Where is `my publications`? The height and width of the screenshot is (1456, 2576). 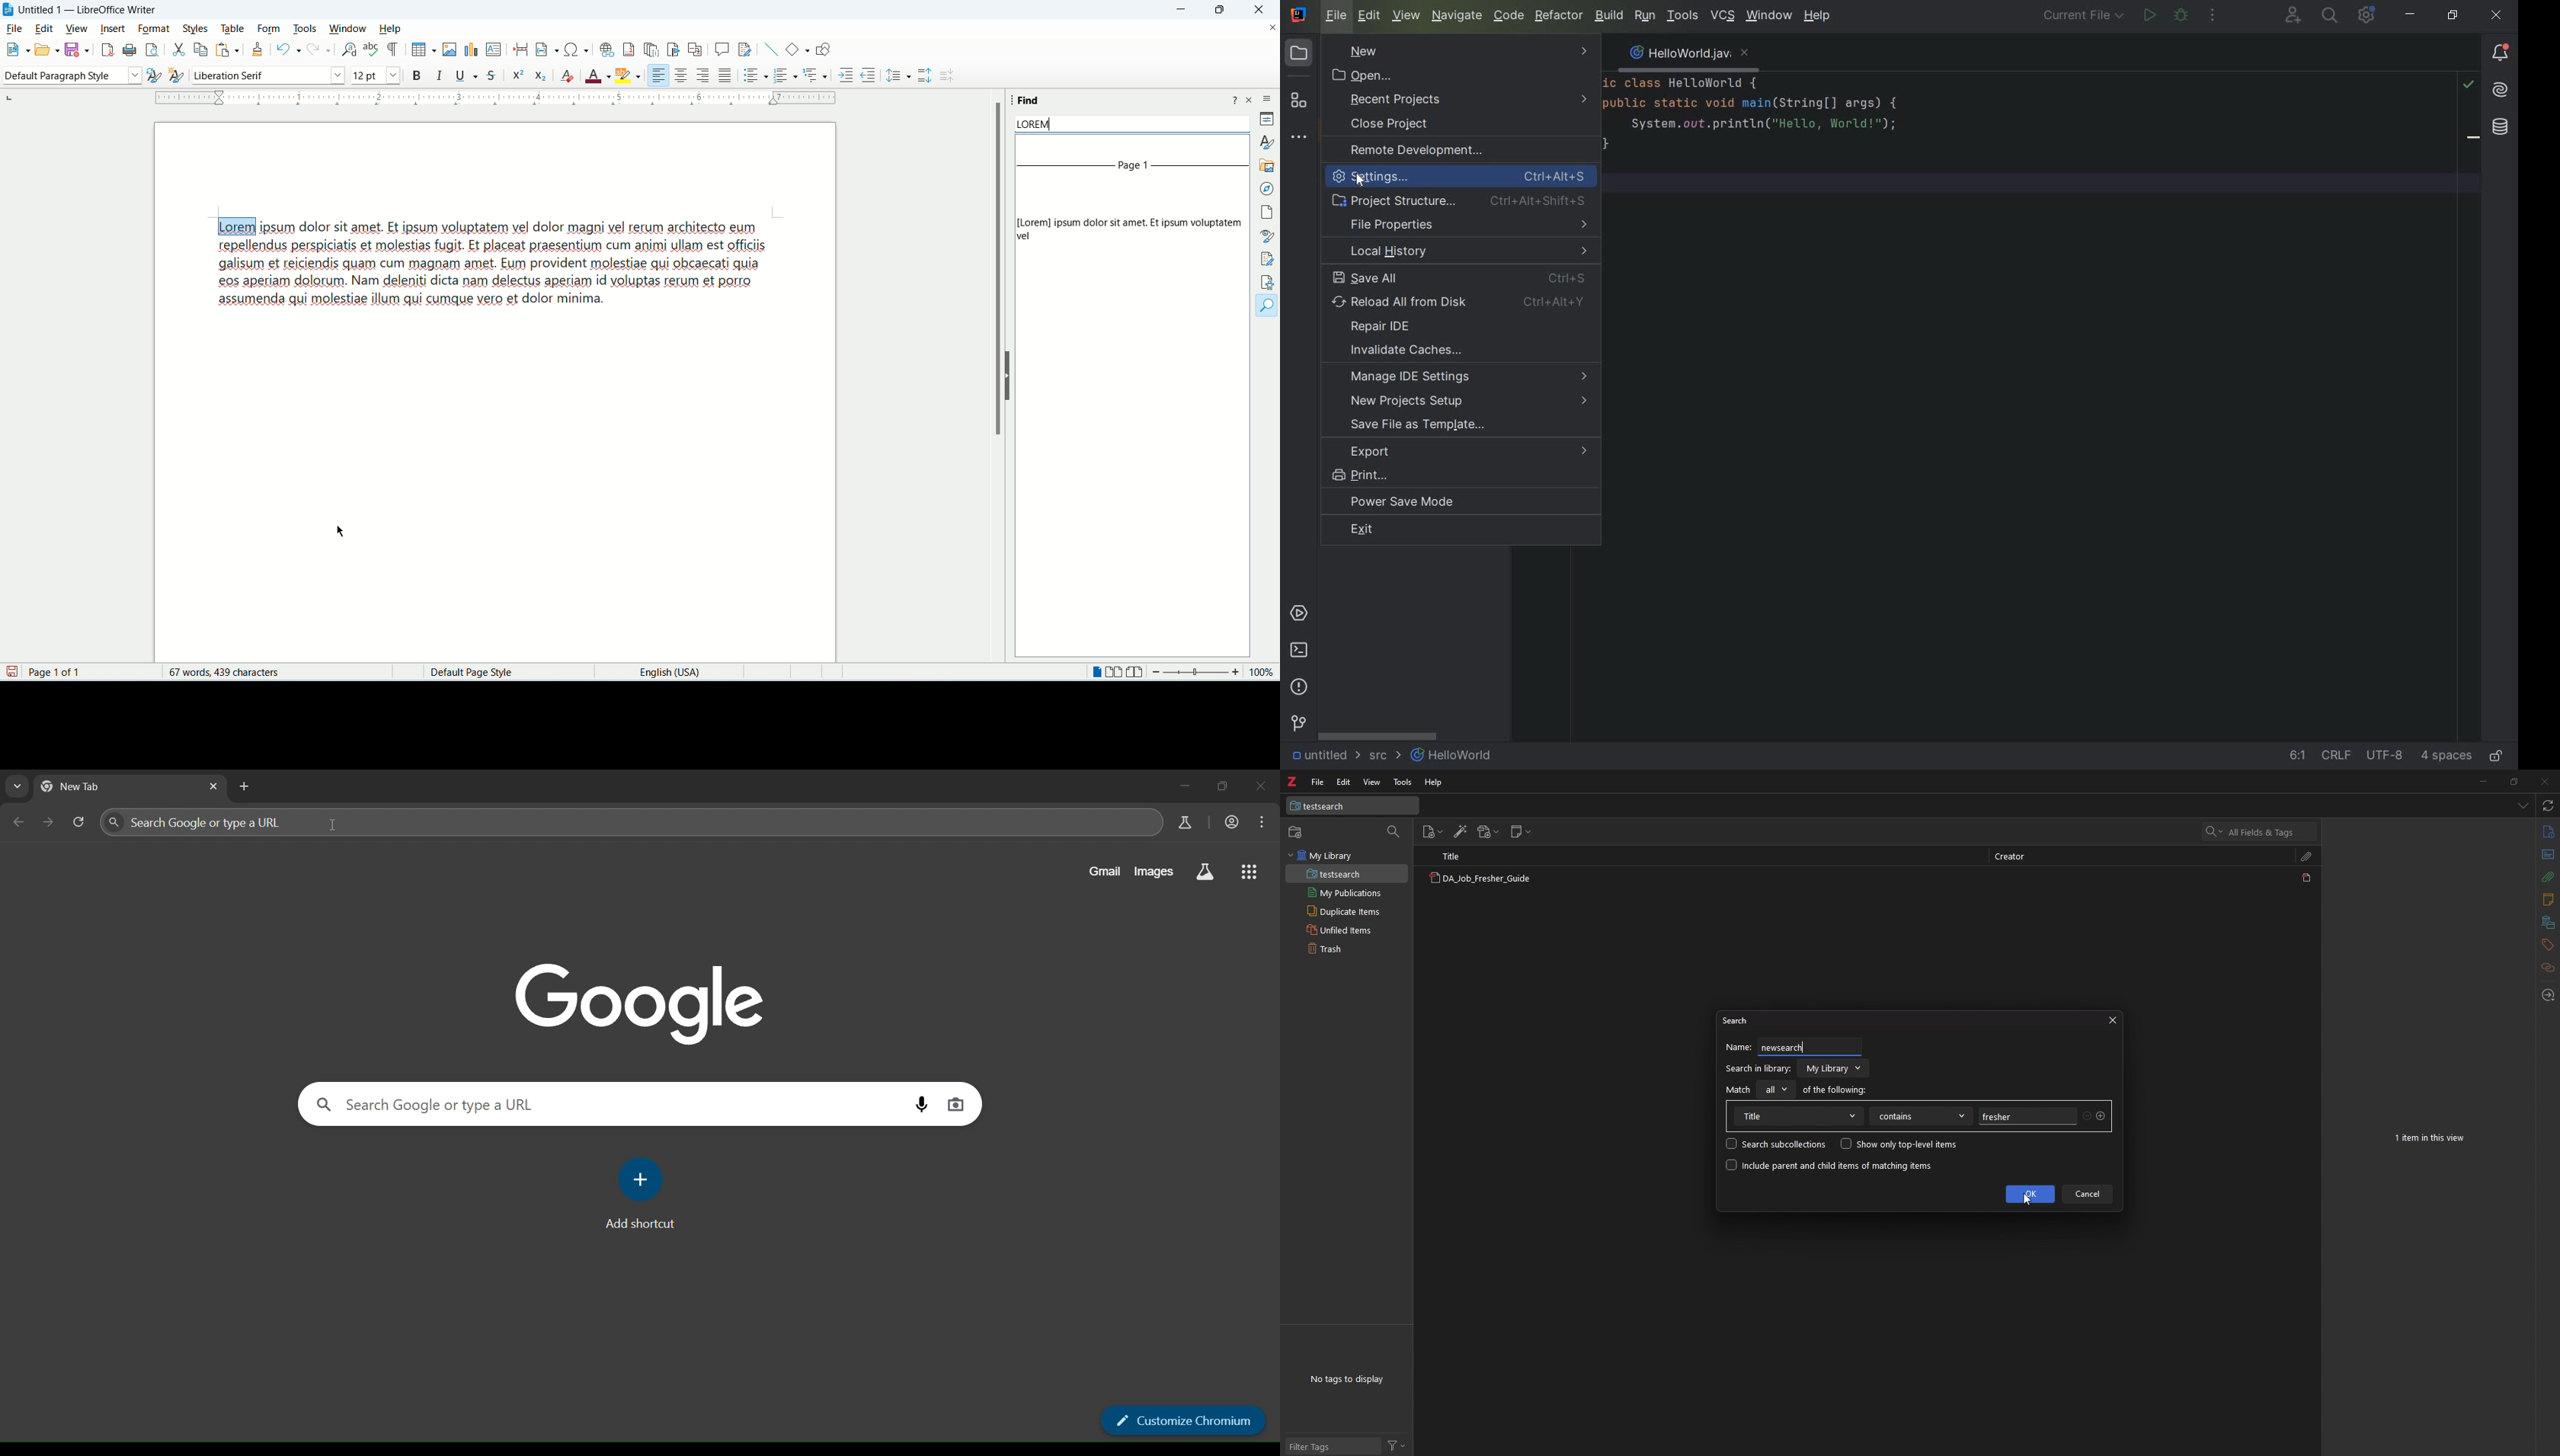 my publications is located at coordinates (1347, 893).